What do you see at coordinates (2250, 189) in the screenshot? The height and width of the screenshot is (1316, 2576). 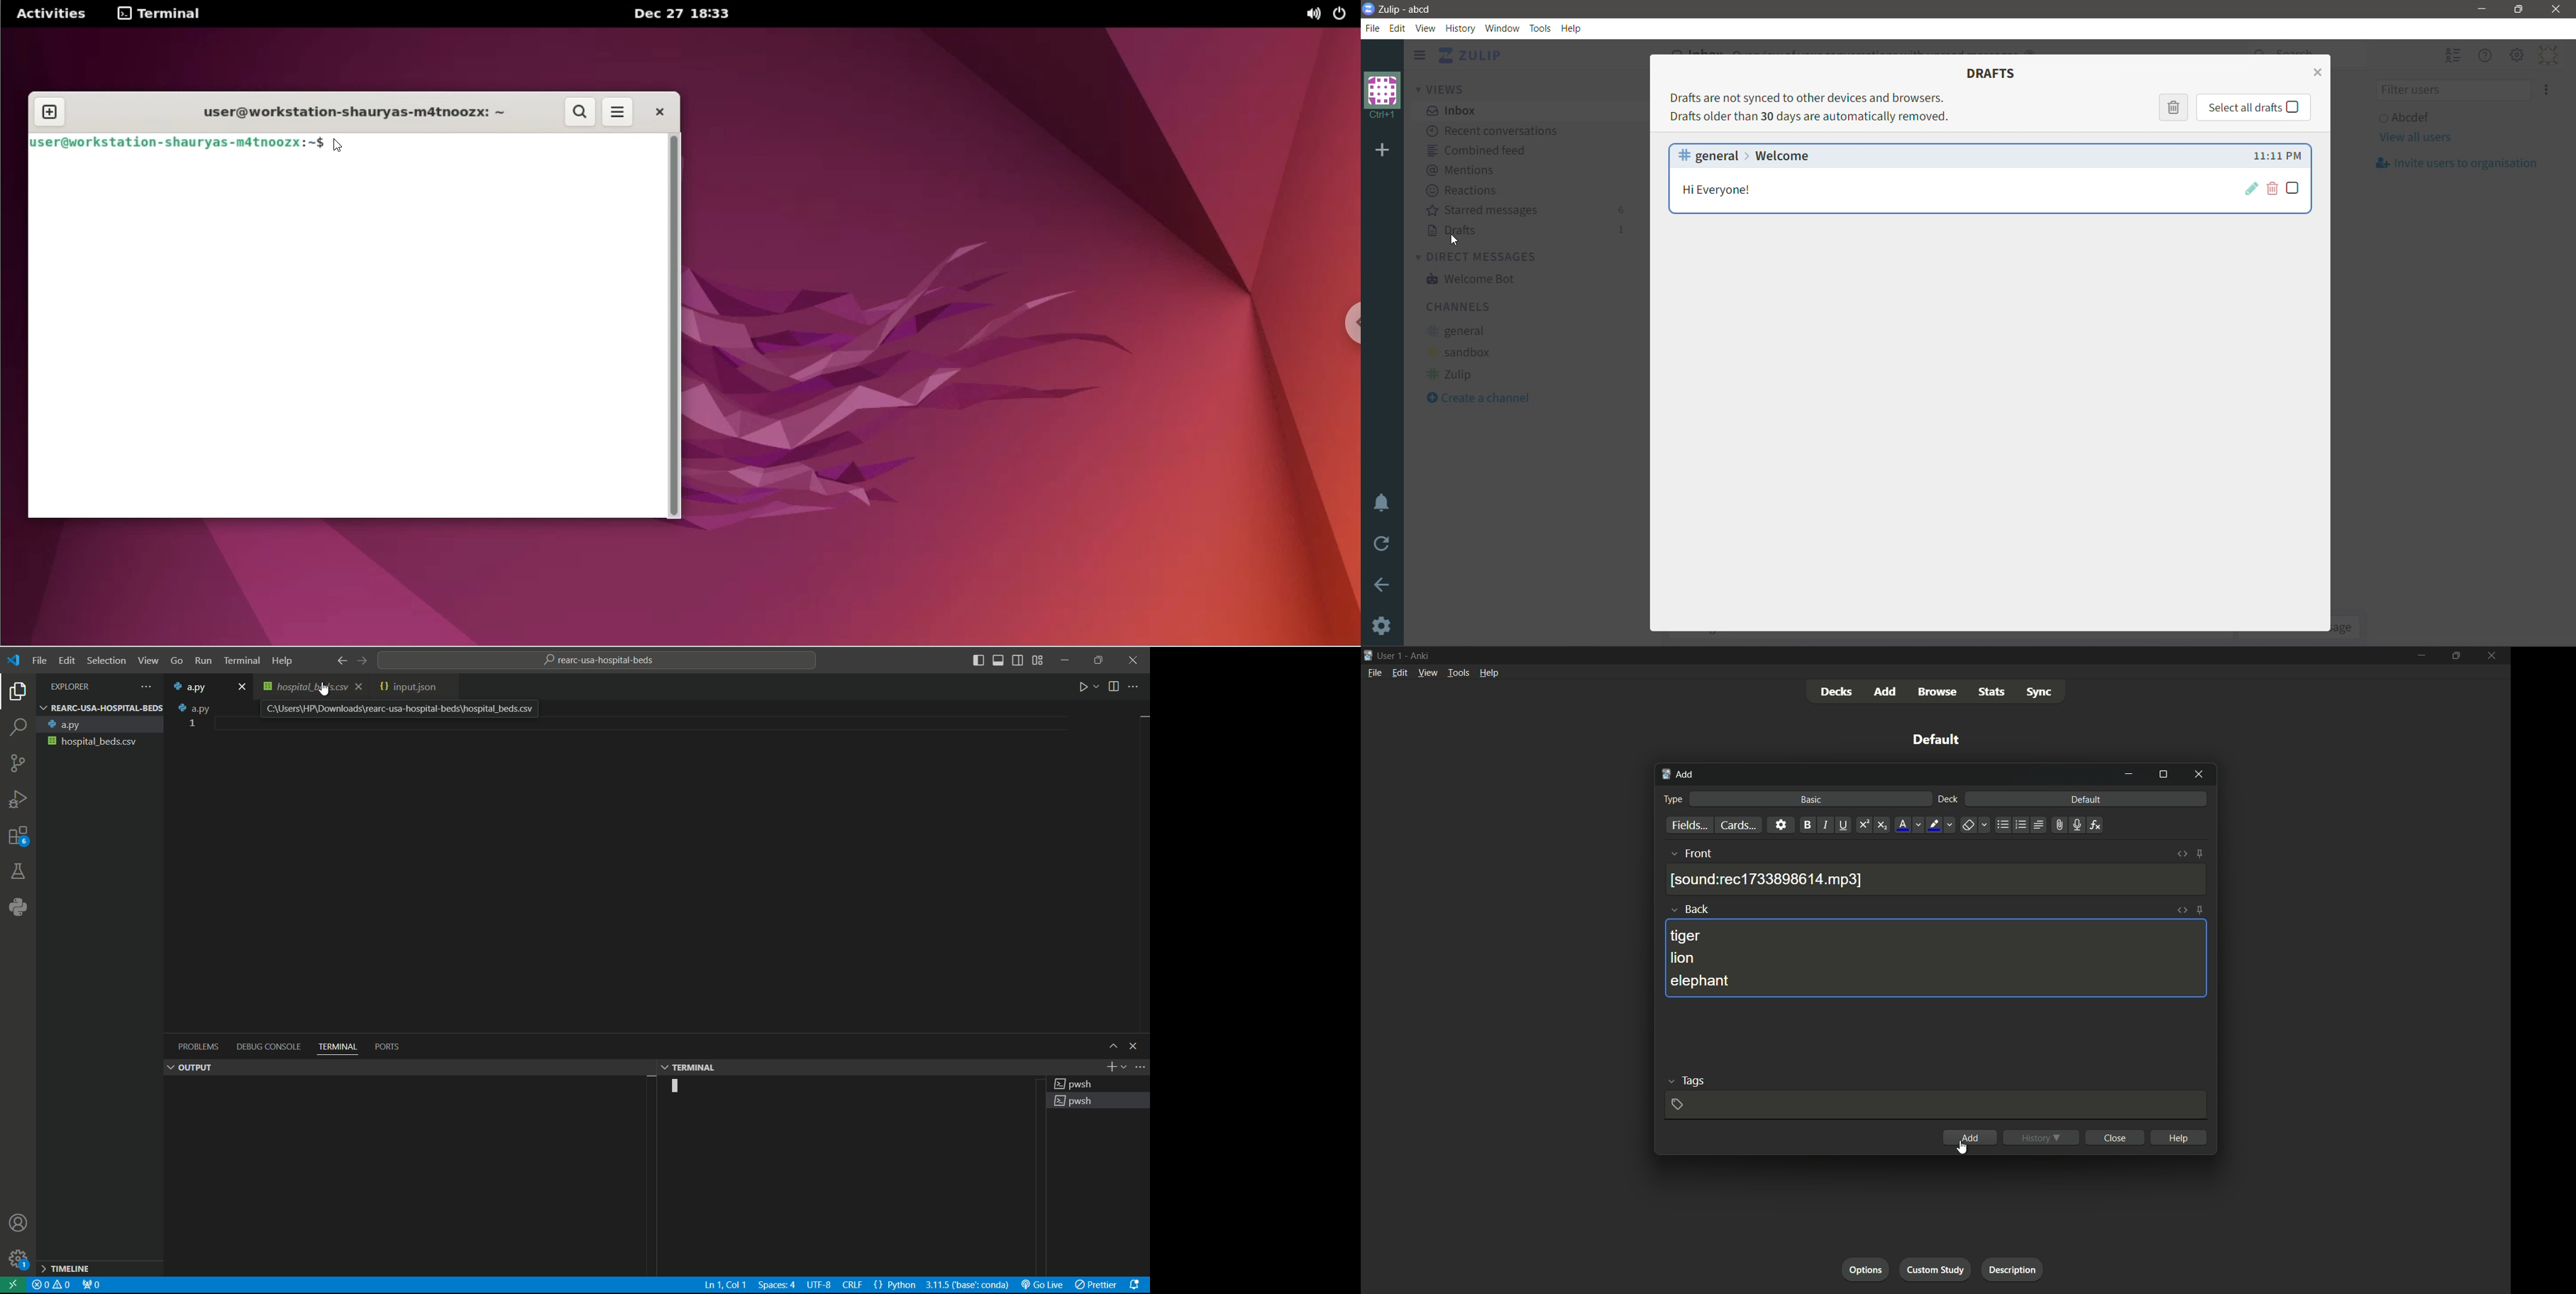 I see `Restore draft` at bounding box center [2250, 189].